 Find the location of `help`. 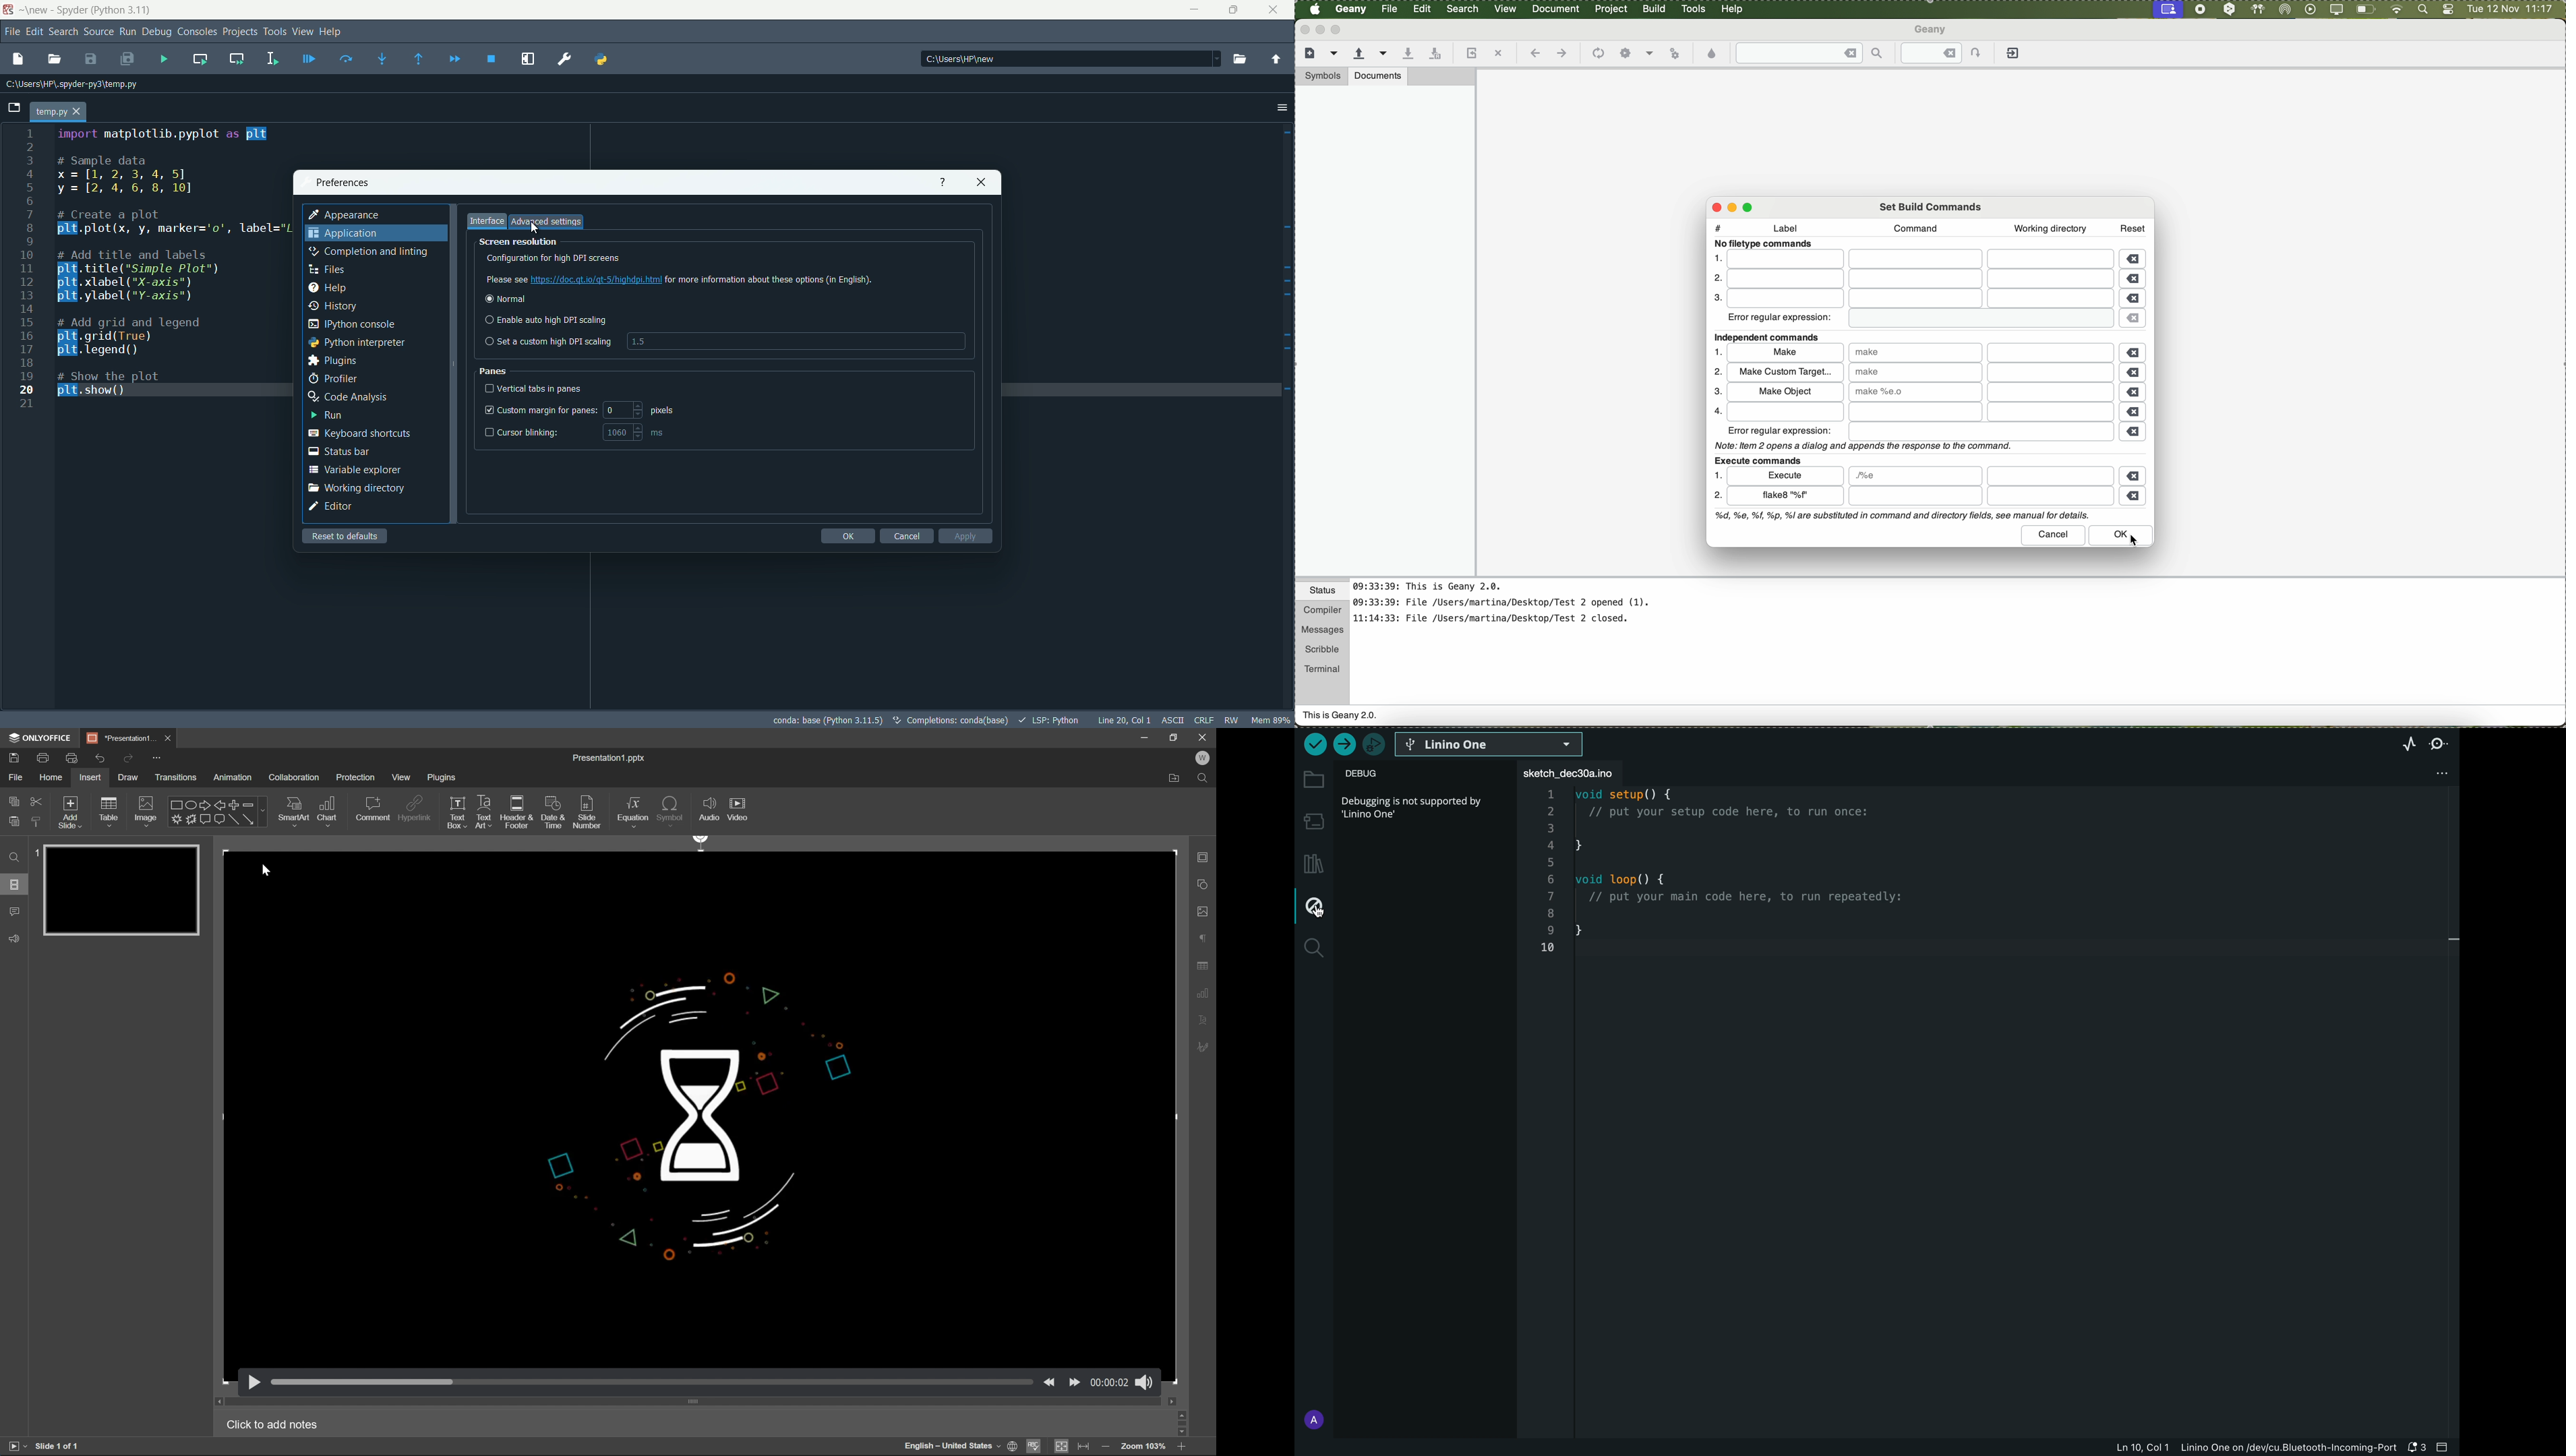

help is located at coordinates (333, 32).